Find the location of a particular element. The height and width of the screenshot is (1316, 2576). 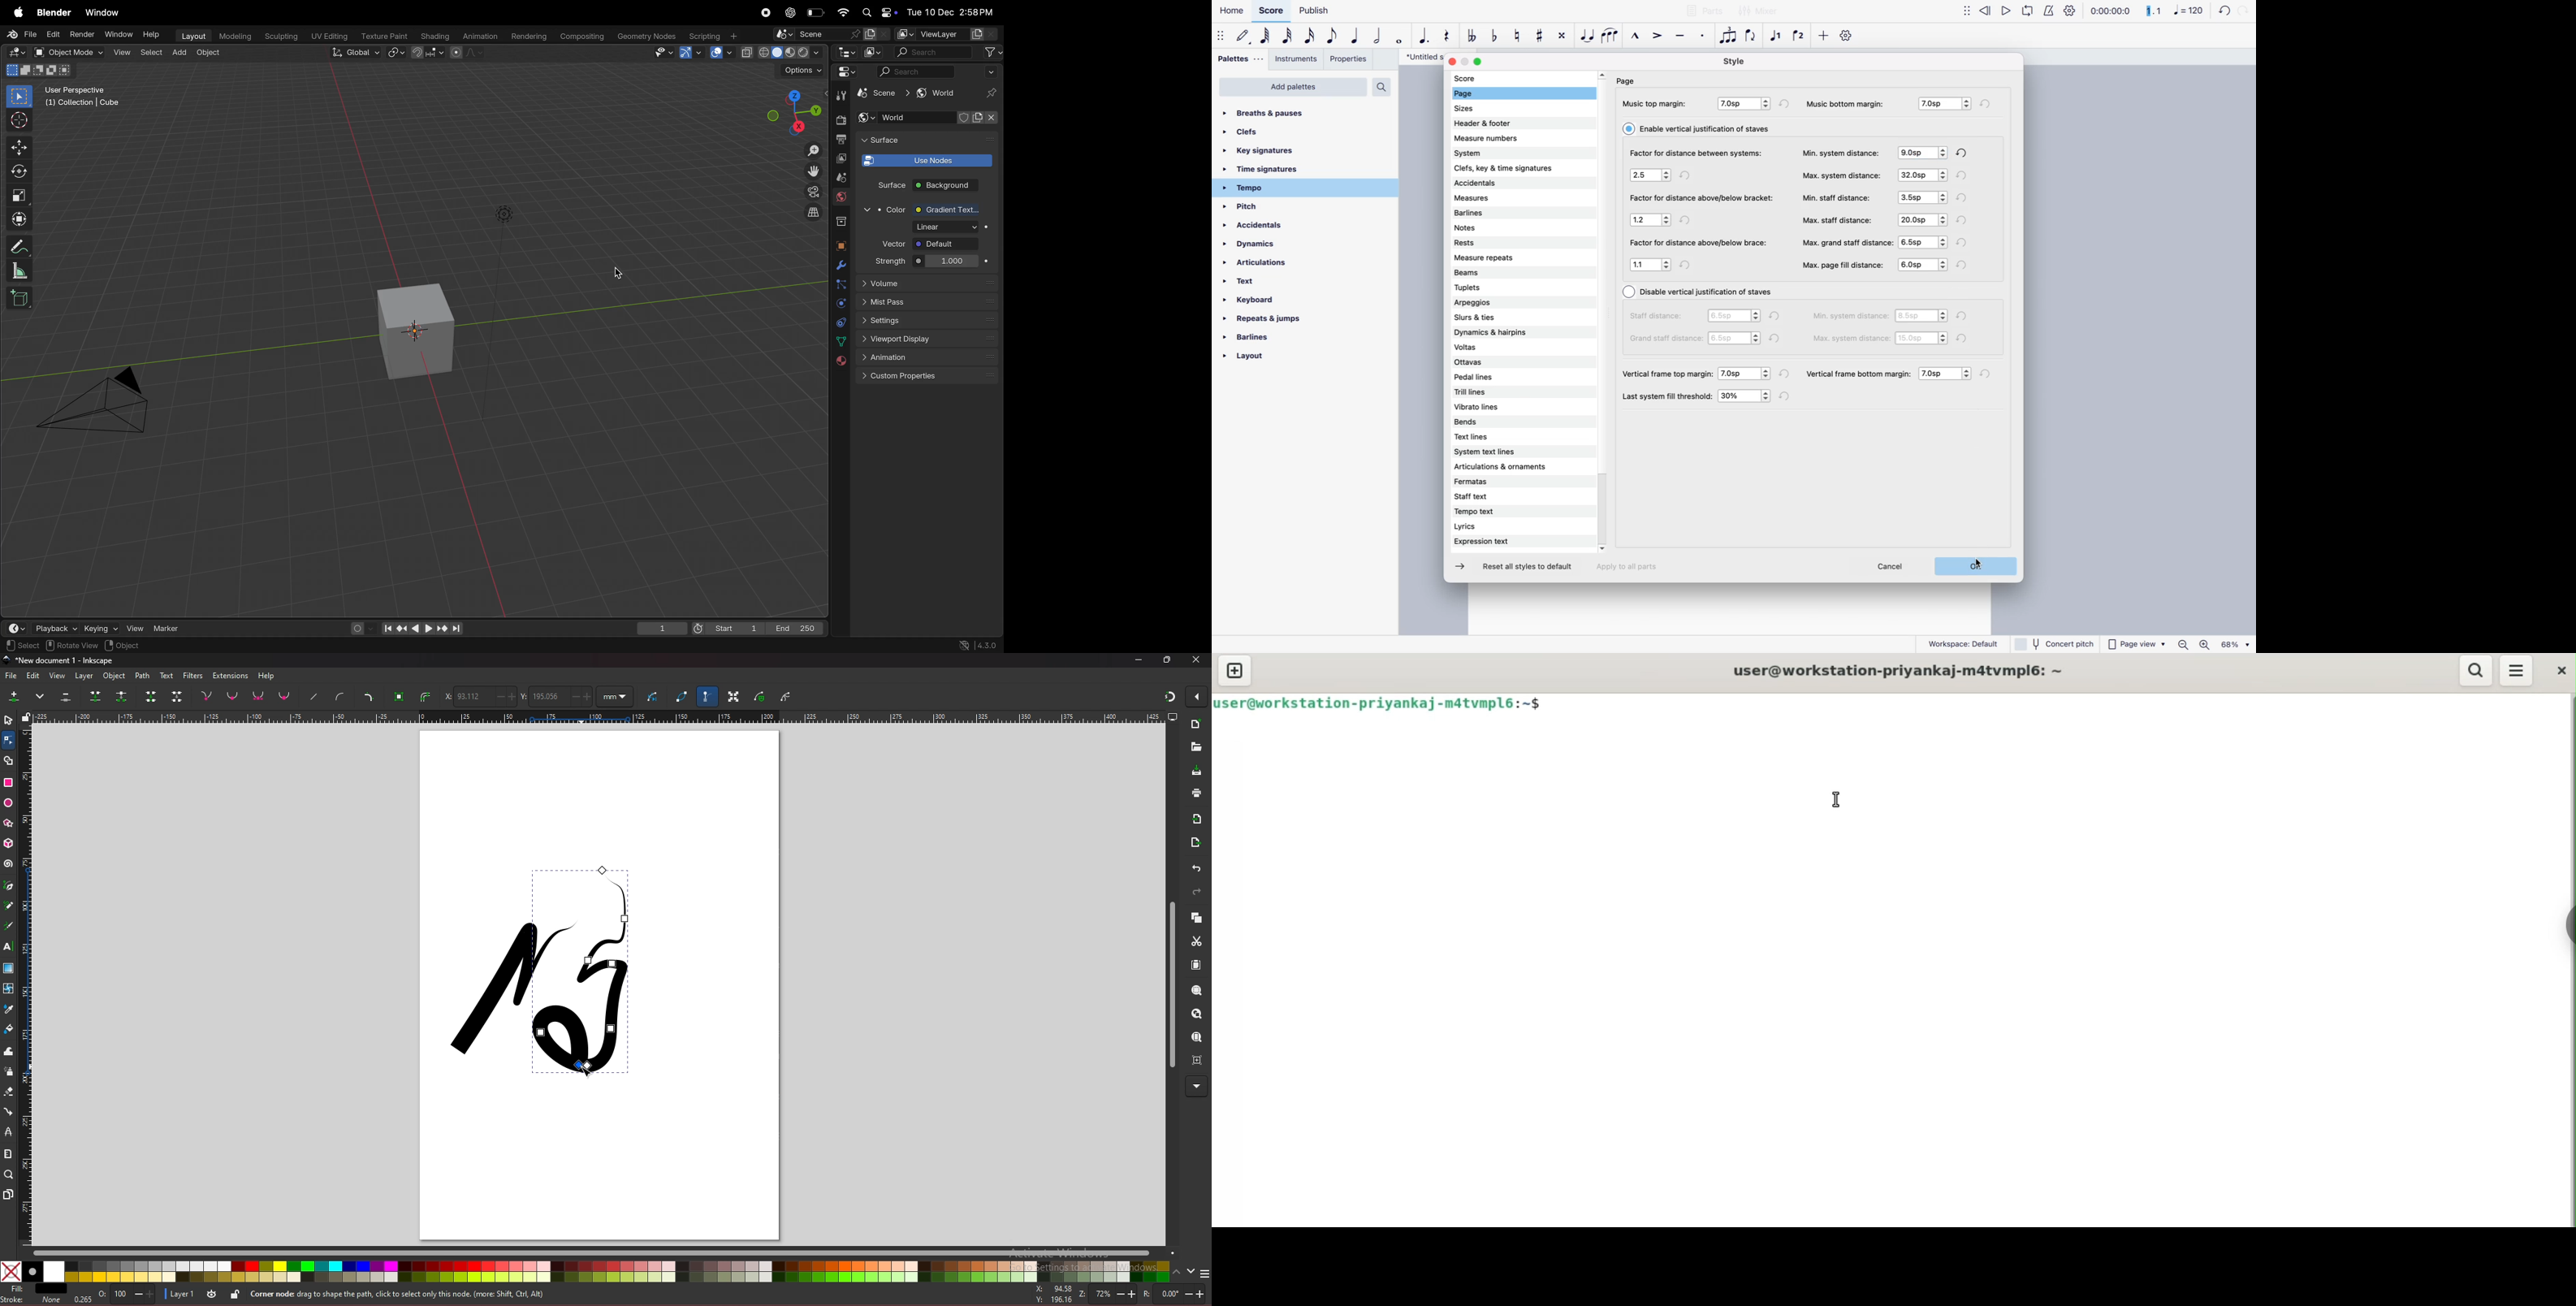

rendering is located at coordinates (527, 37).